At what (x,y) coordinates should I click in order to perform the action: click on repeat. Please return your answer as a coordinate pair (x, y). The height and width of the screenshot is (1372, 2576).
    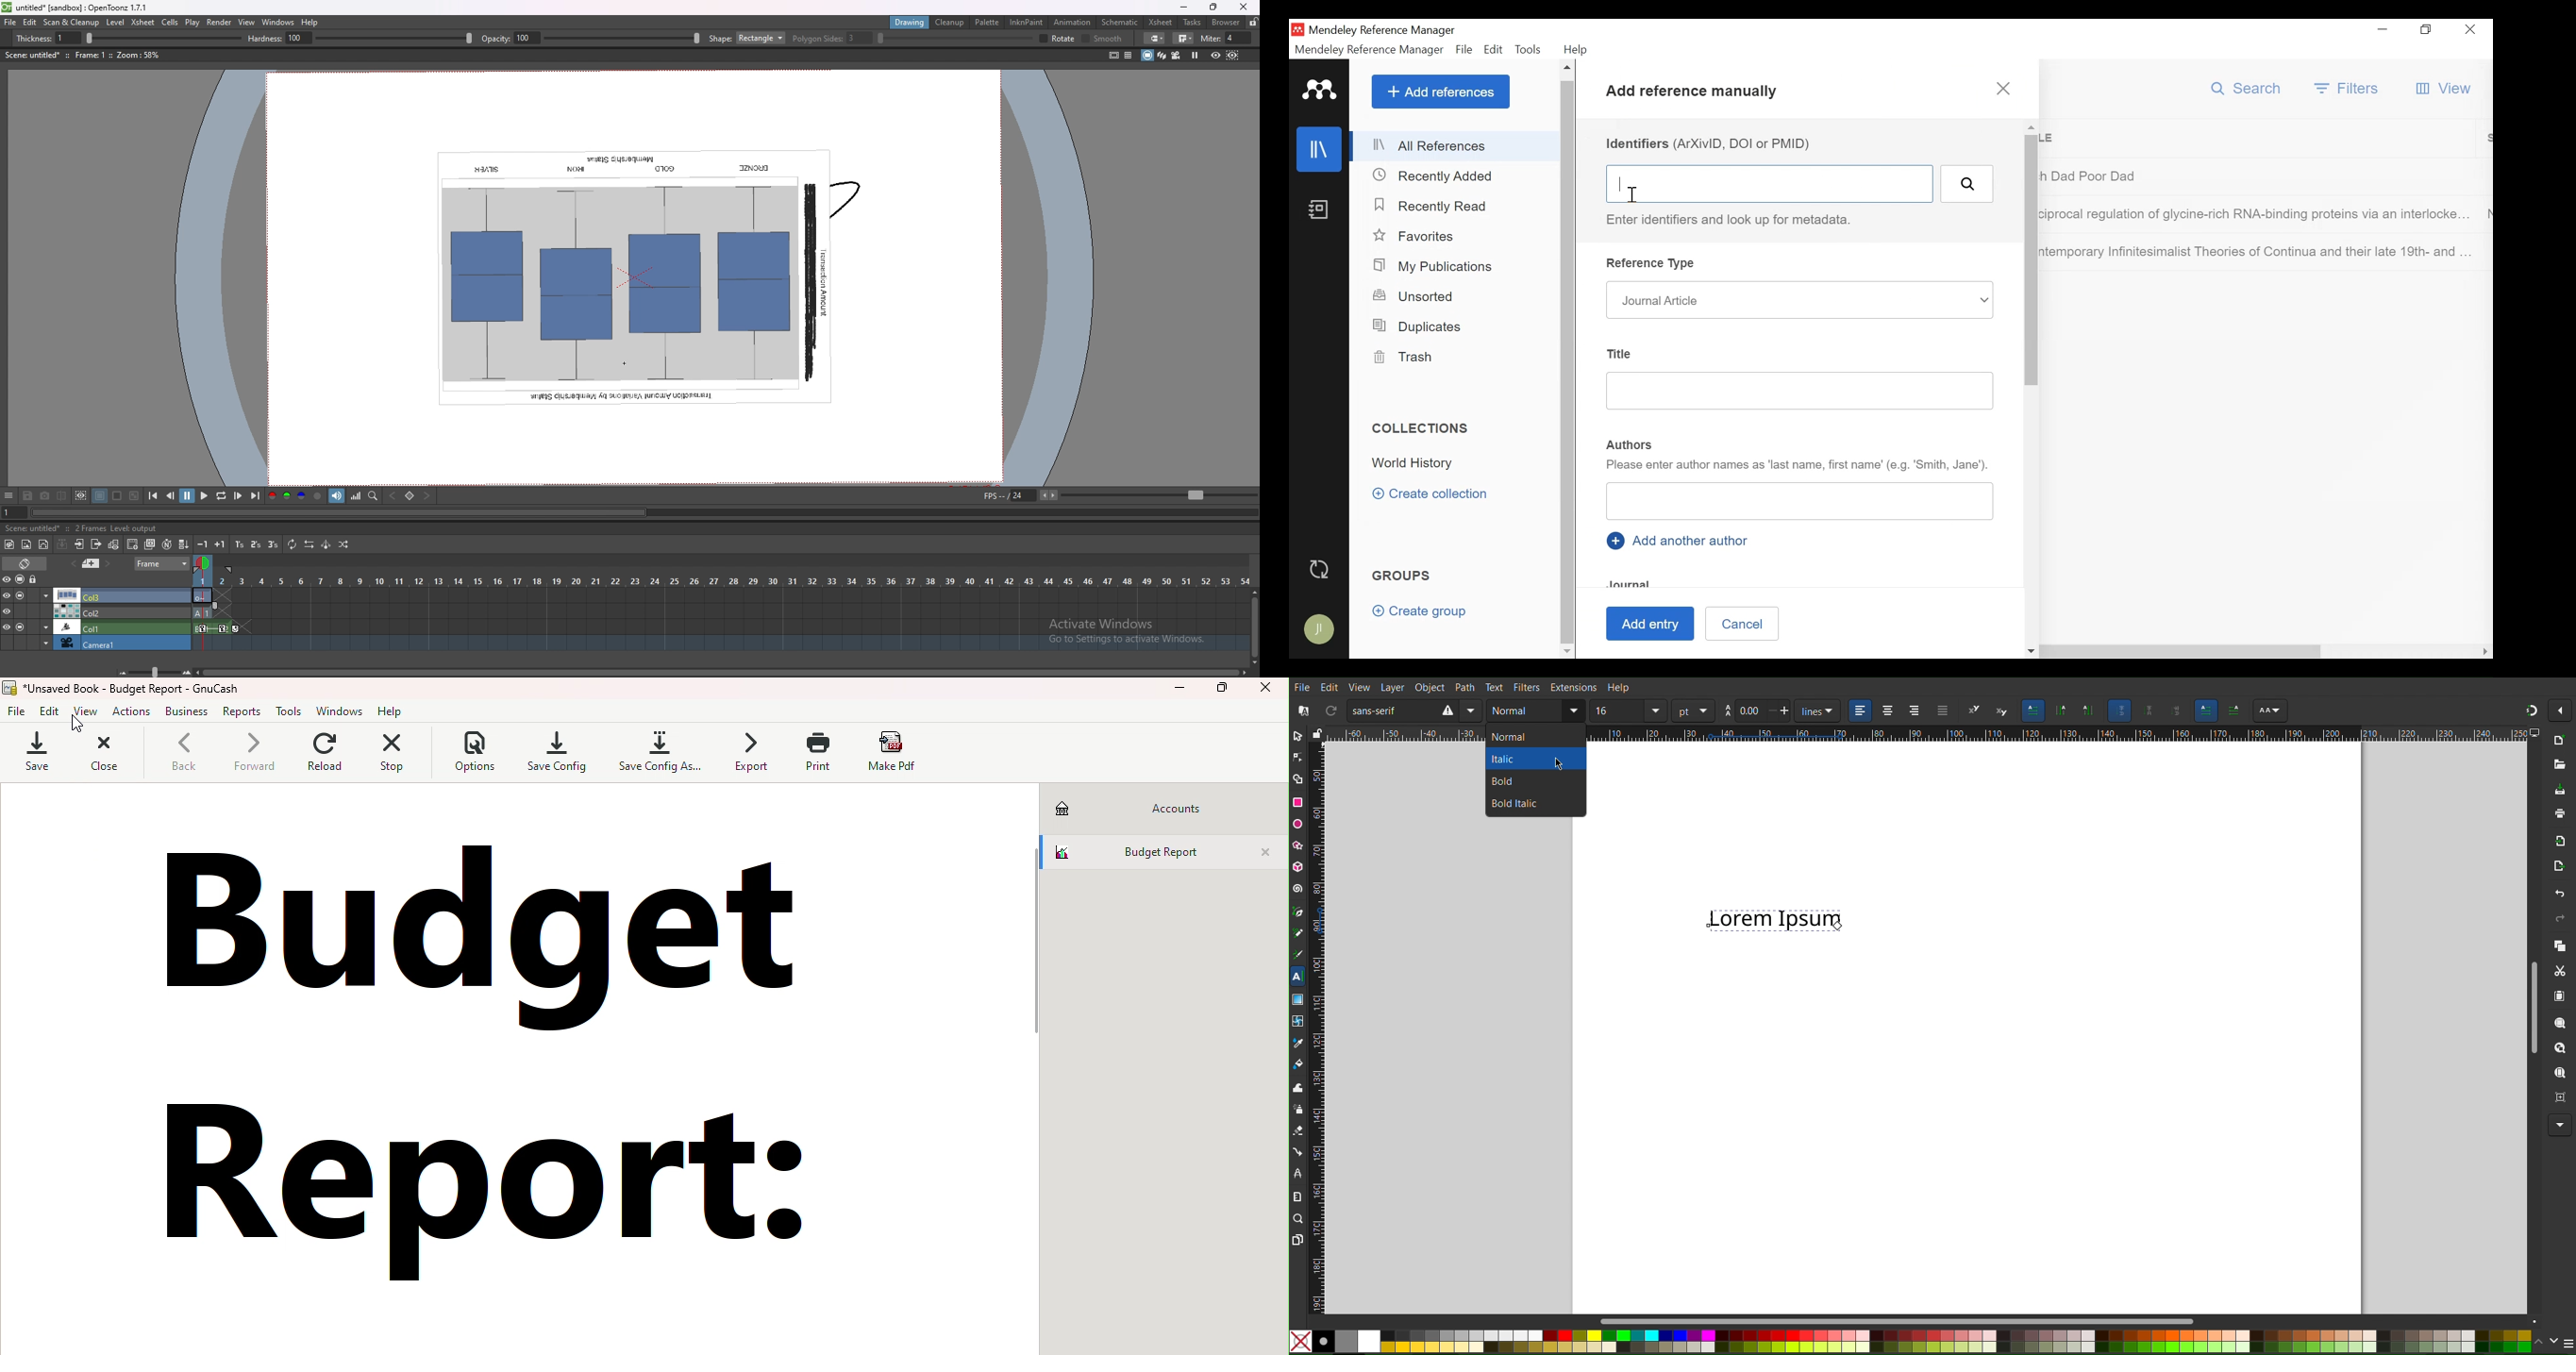
    Looking at the image, I should click on (291, 544).